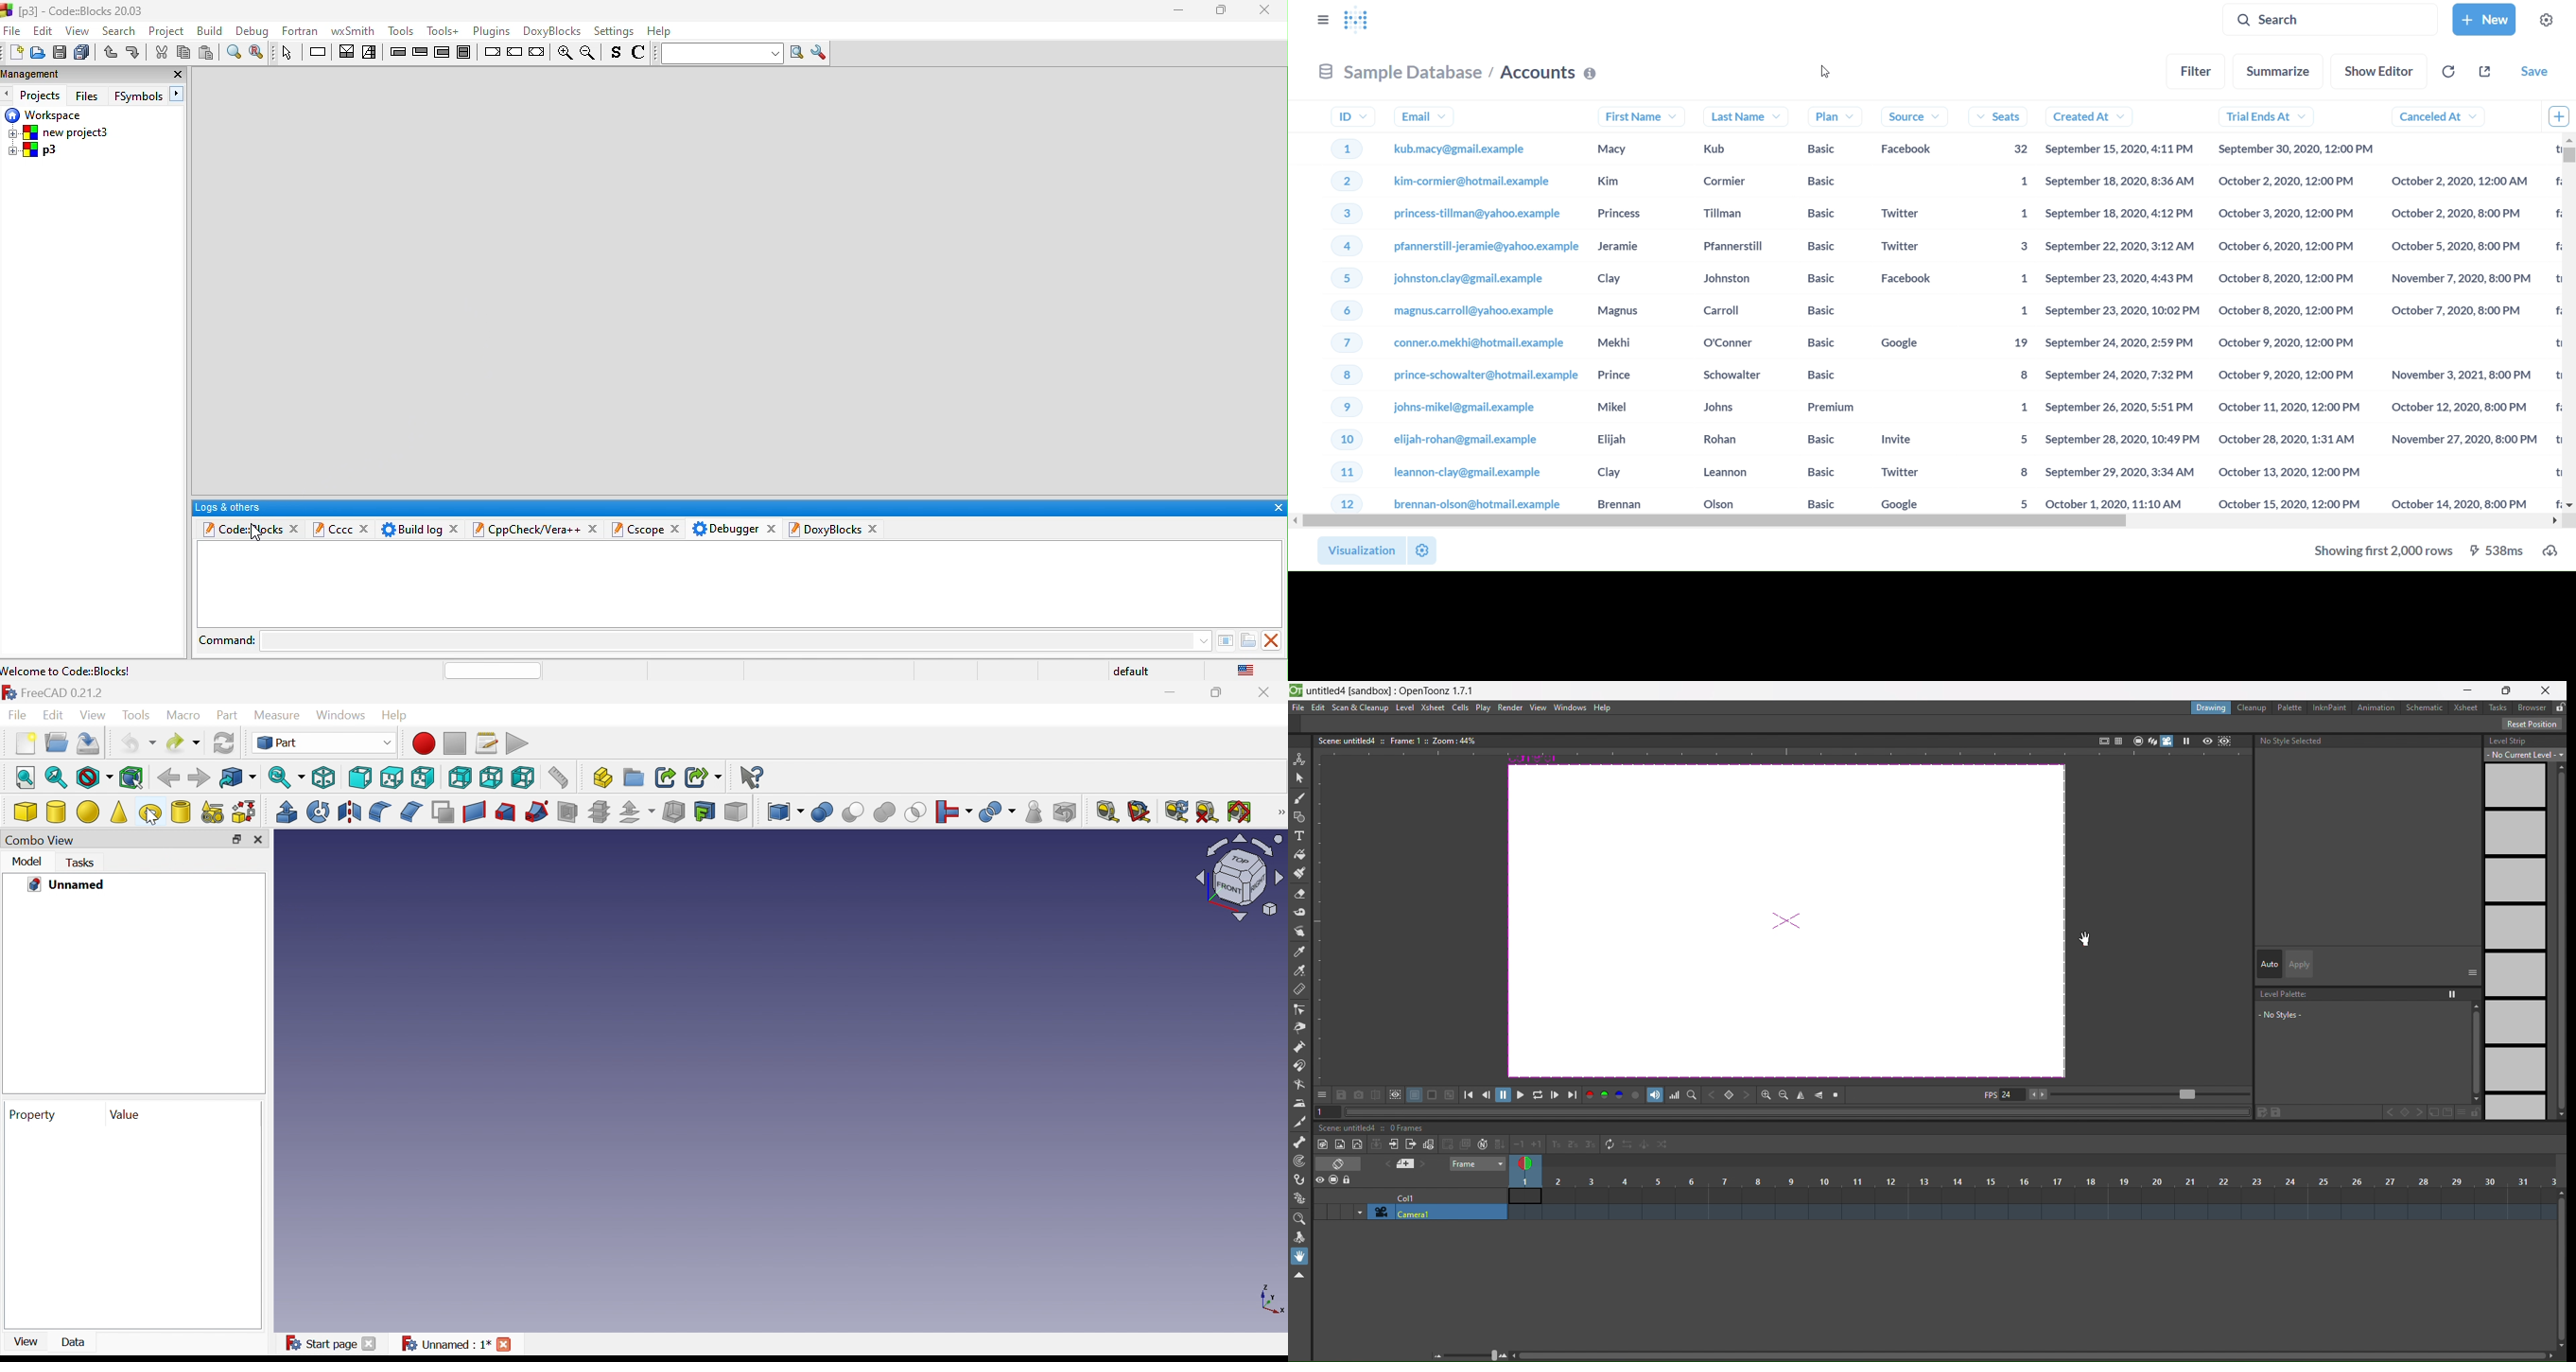  I want to click on break instruction, so click(492, 52).